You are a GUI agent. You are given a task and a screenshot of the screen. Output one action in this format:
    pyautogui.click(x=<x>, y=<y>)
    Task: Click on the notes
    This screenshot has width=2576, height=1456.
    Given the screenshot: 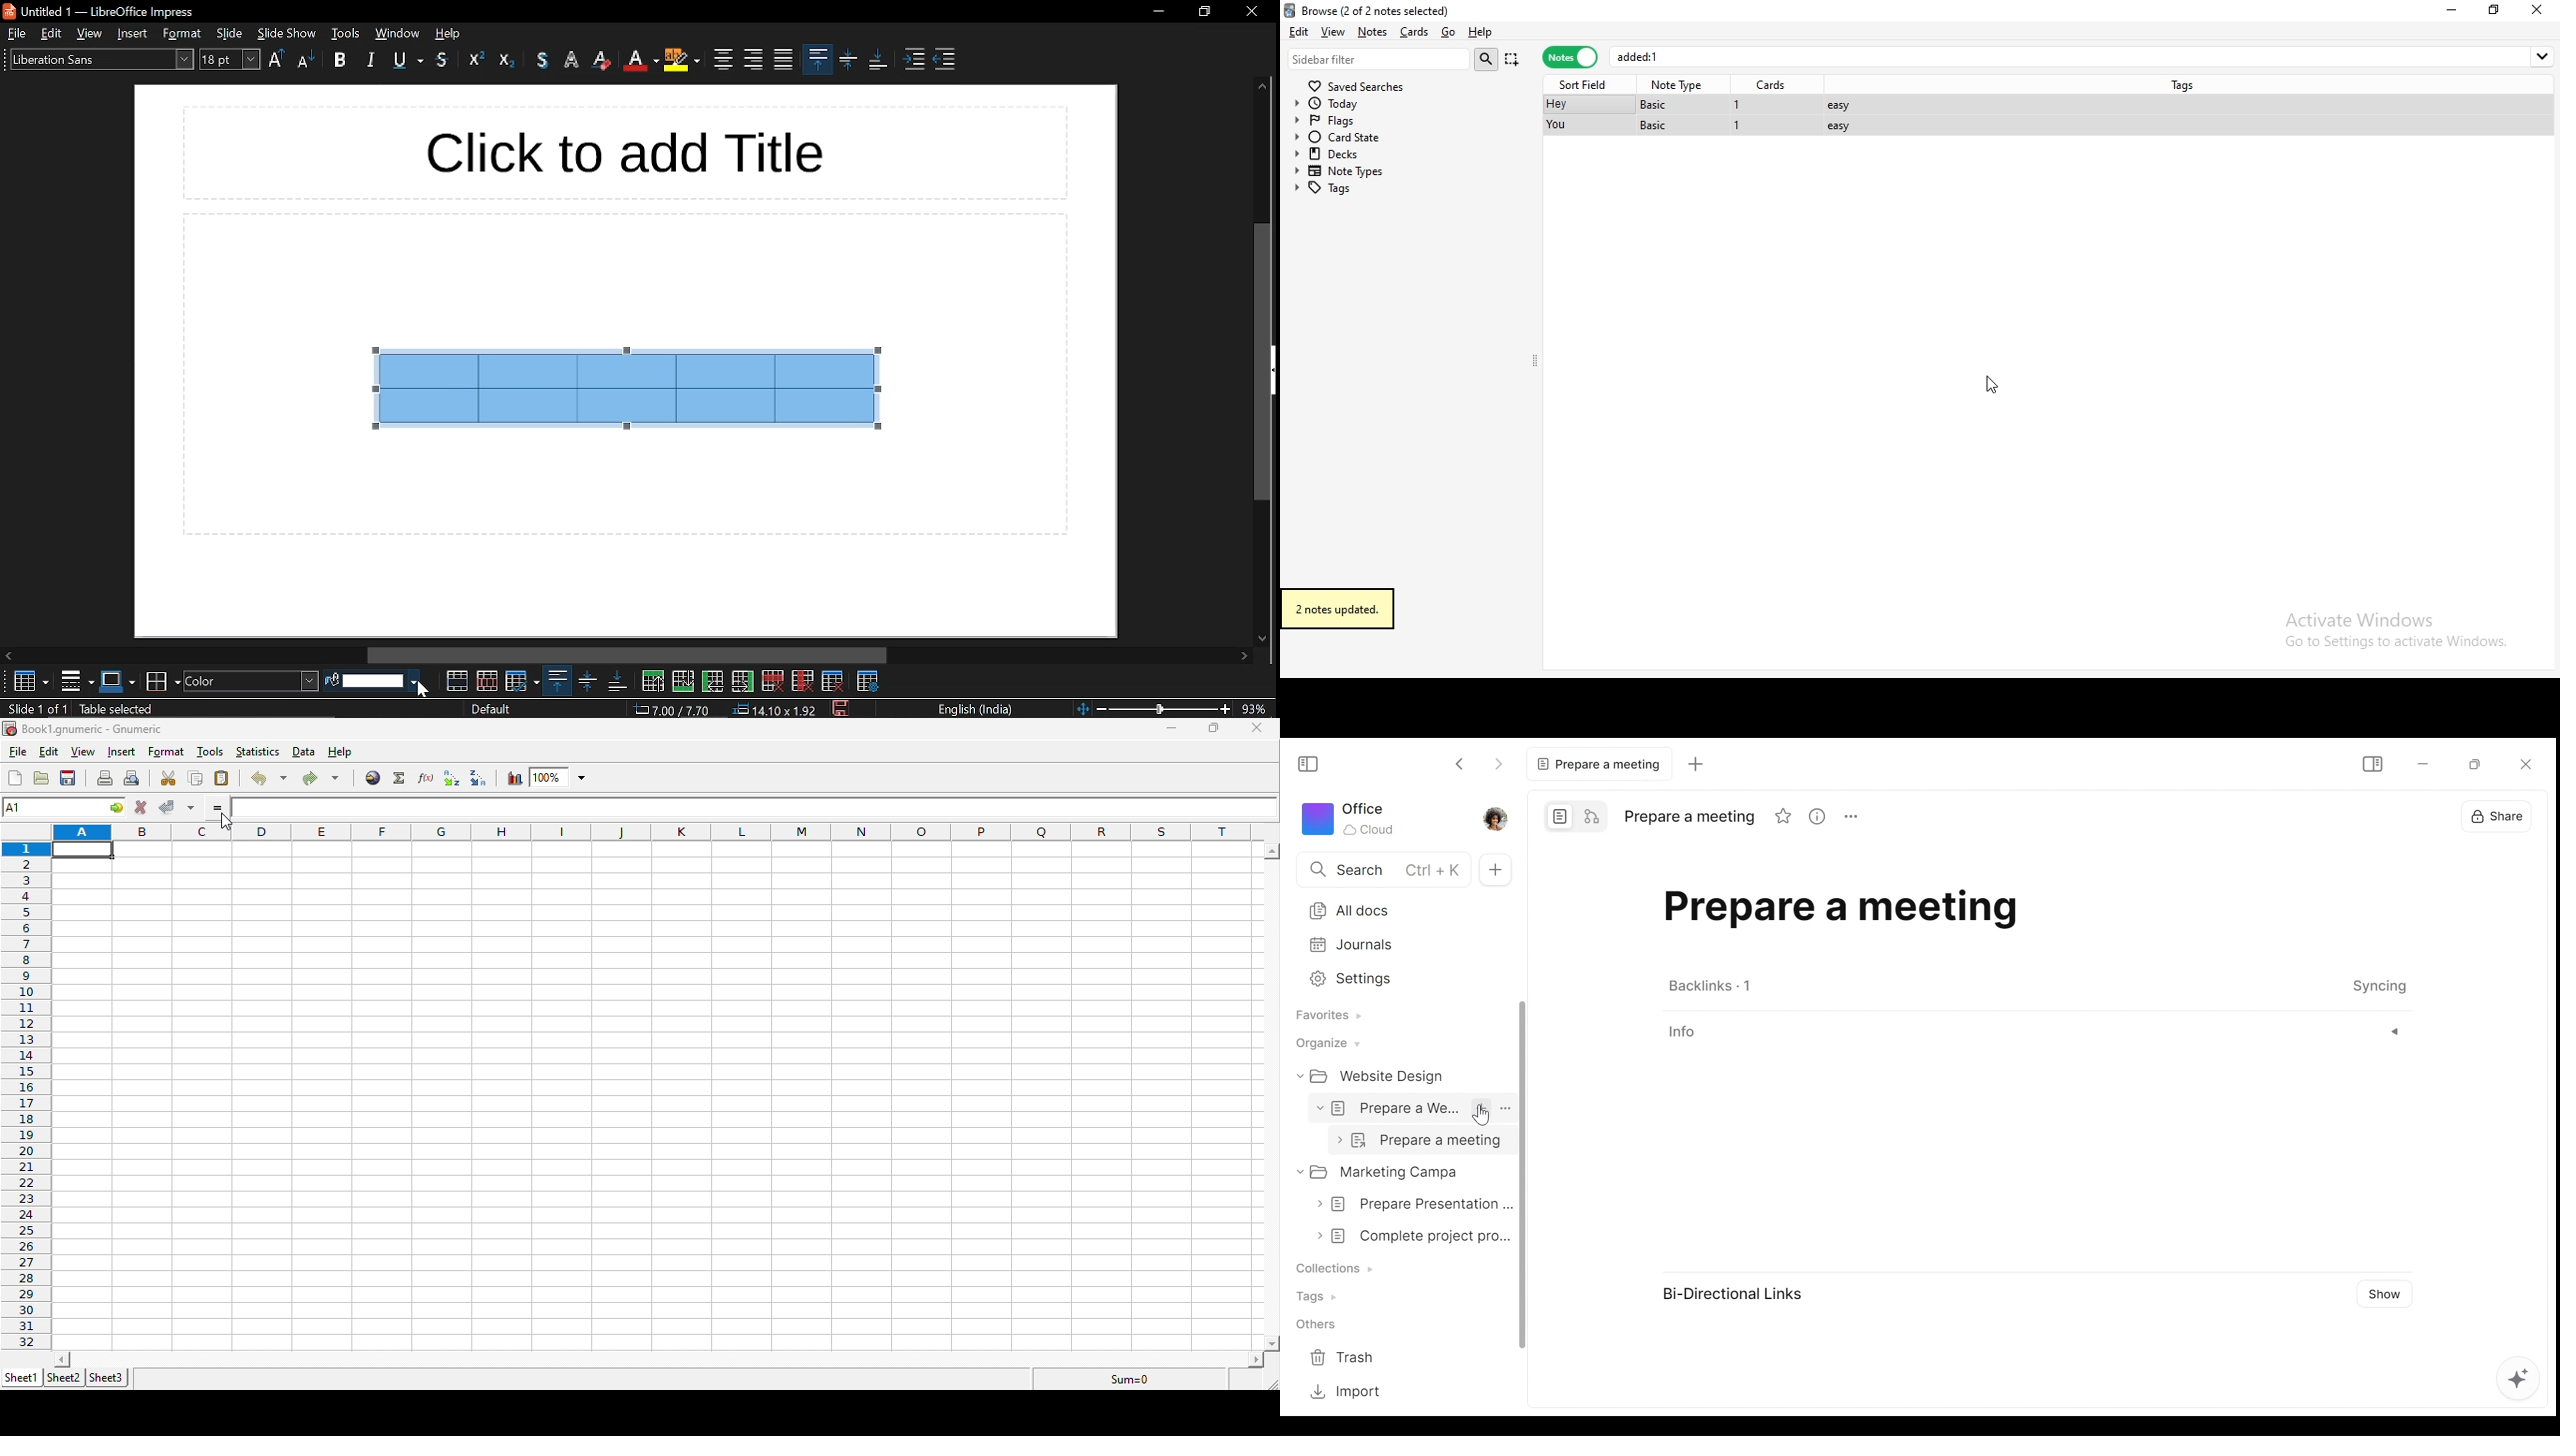 What is the action you would take?
    pyautogui.click(x=1372, y=32)
    